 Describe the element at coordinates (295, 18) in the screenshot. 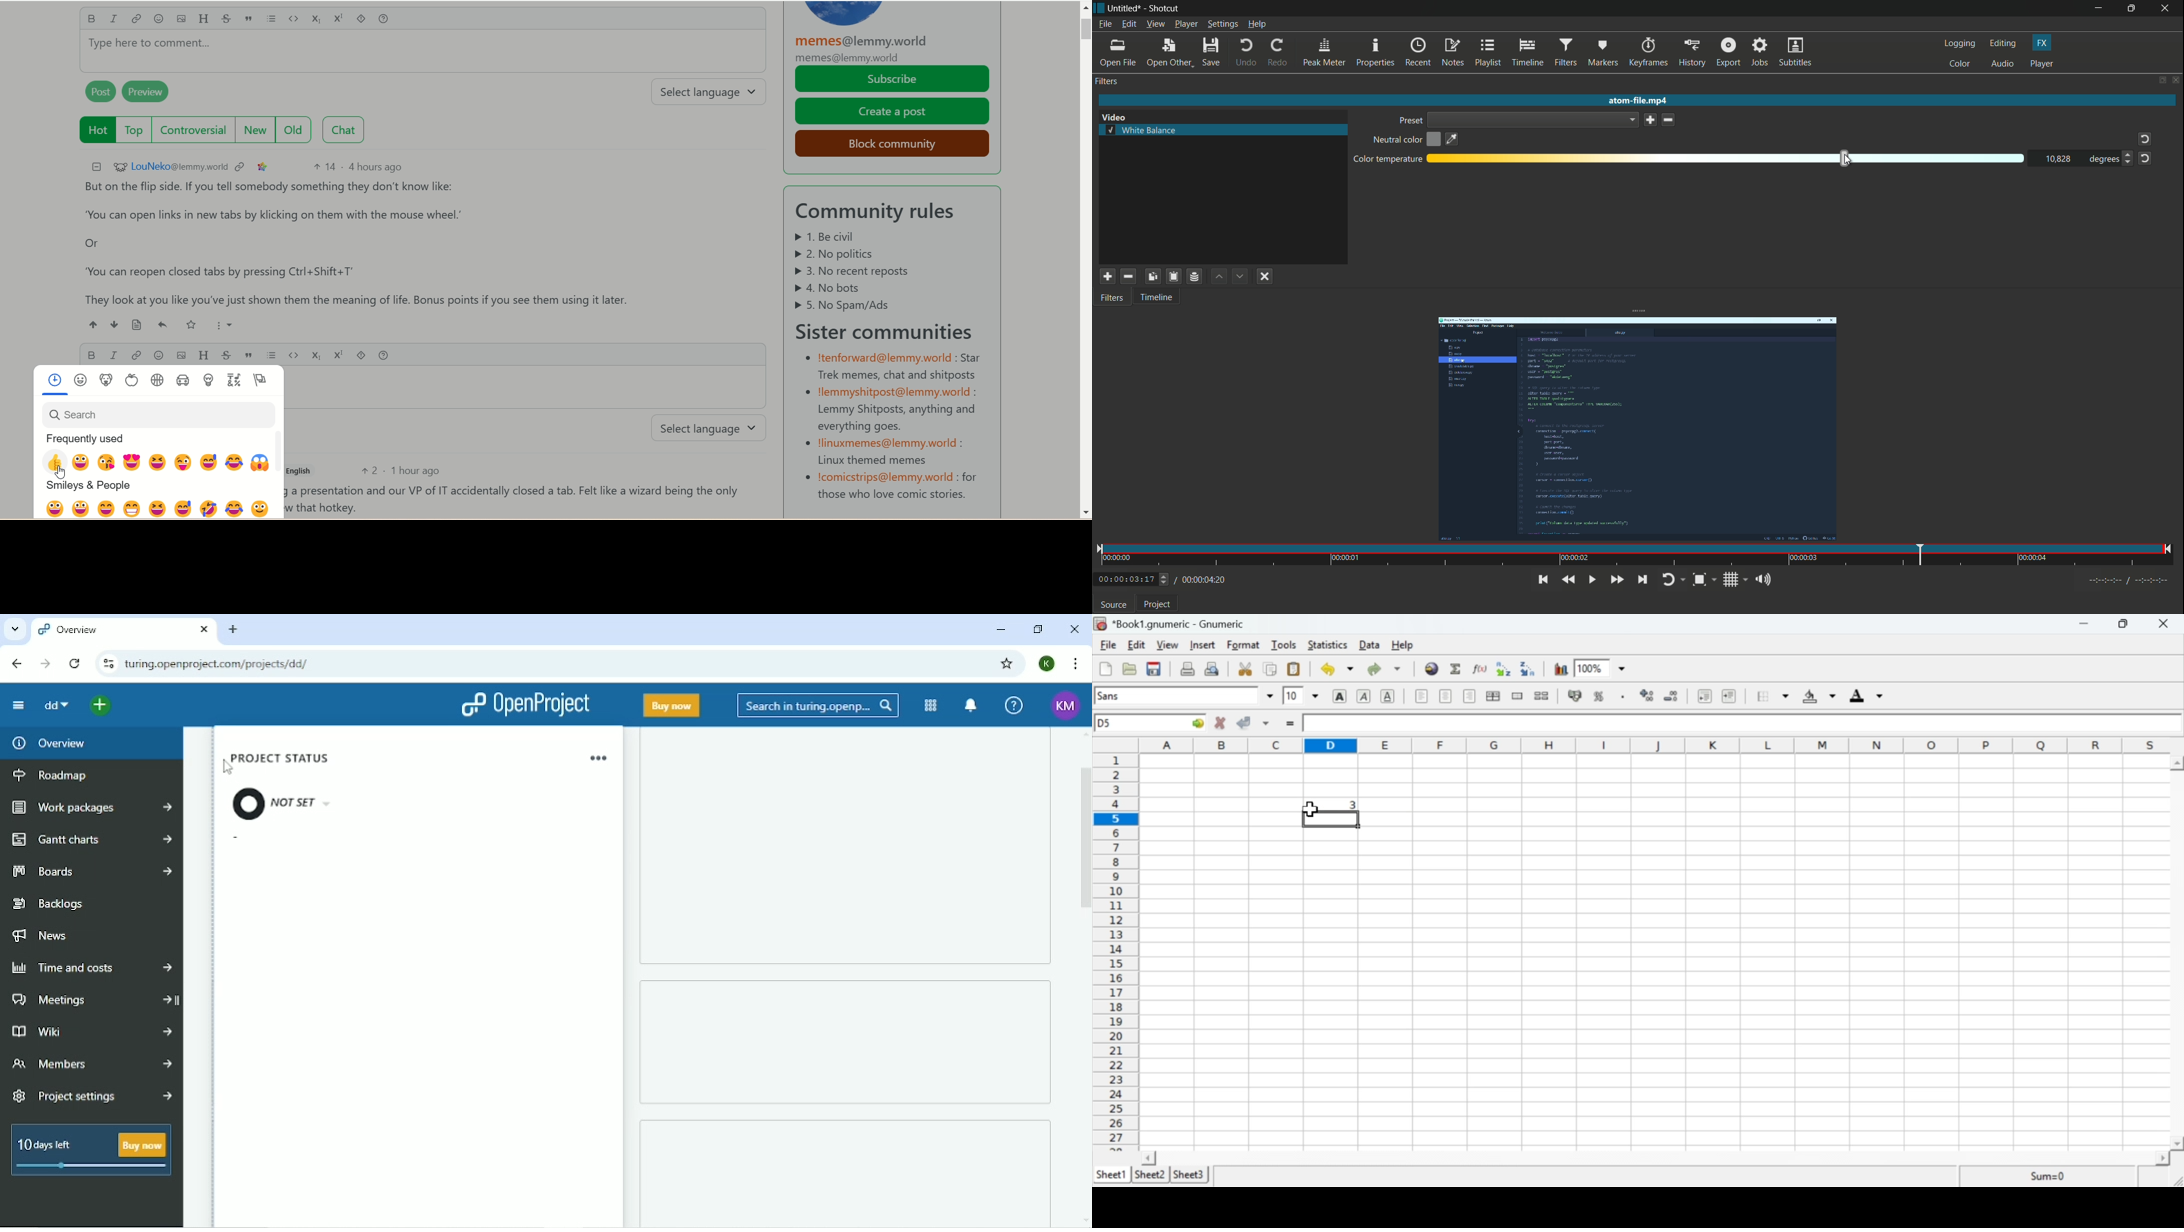

I see `code` at that location.